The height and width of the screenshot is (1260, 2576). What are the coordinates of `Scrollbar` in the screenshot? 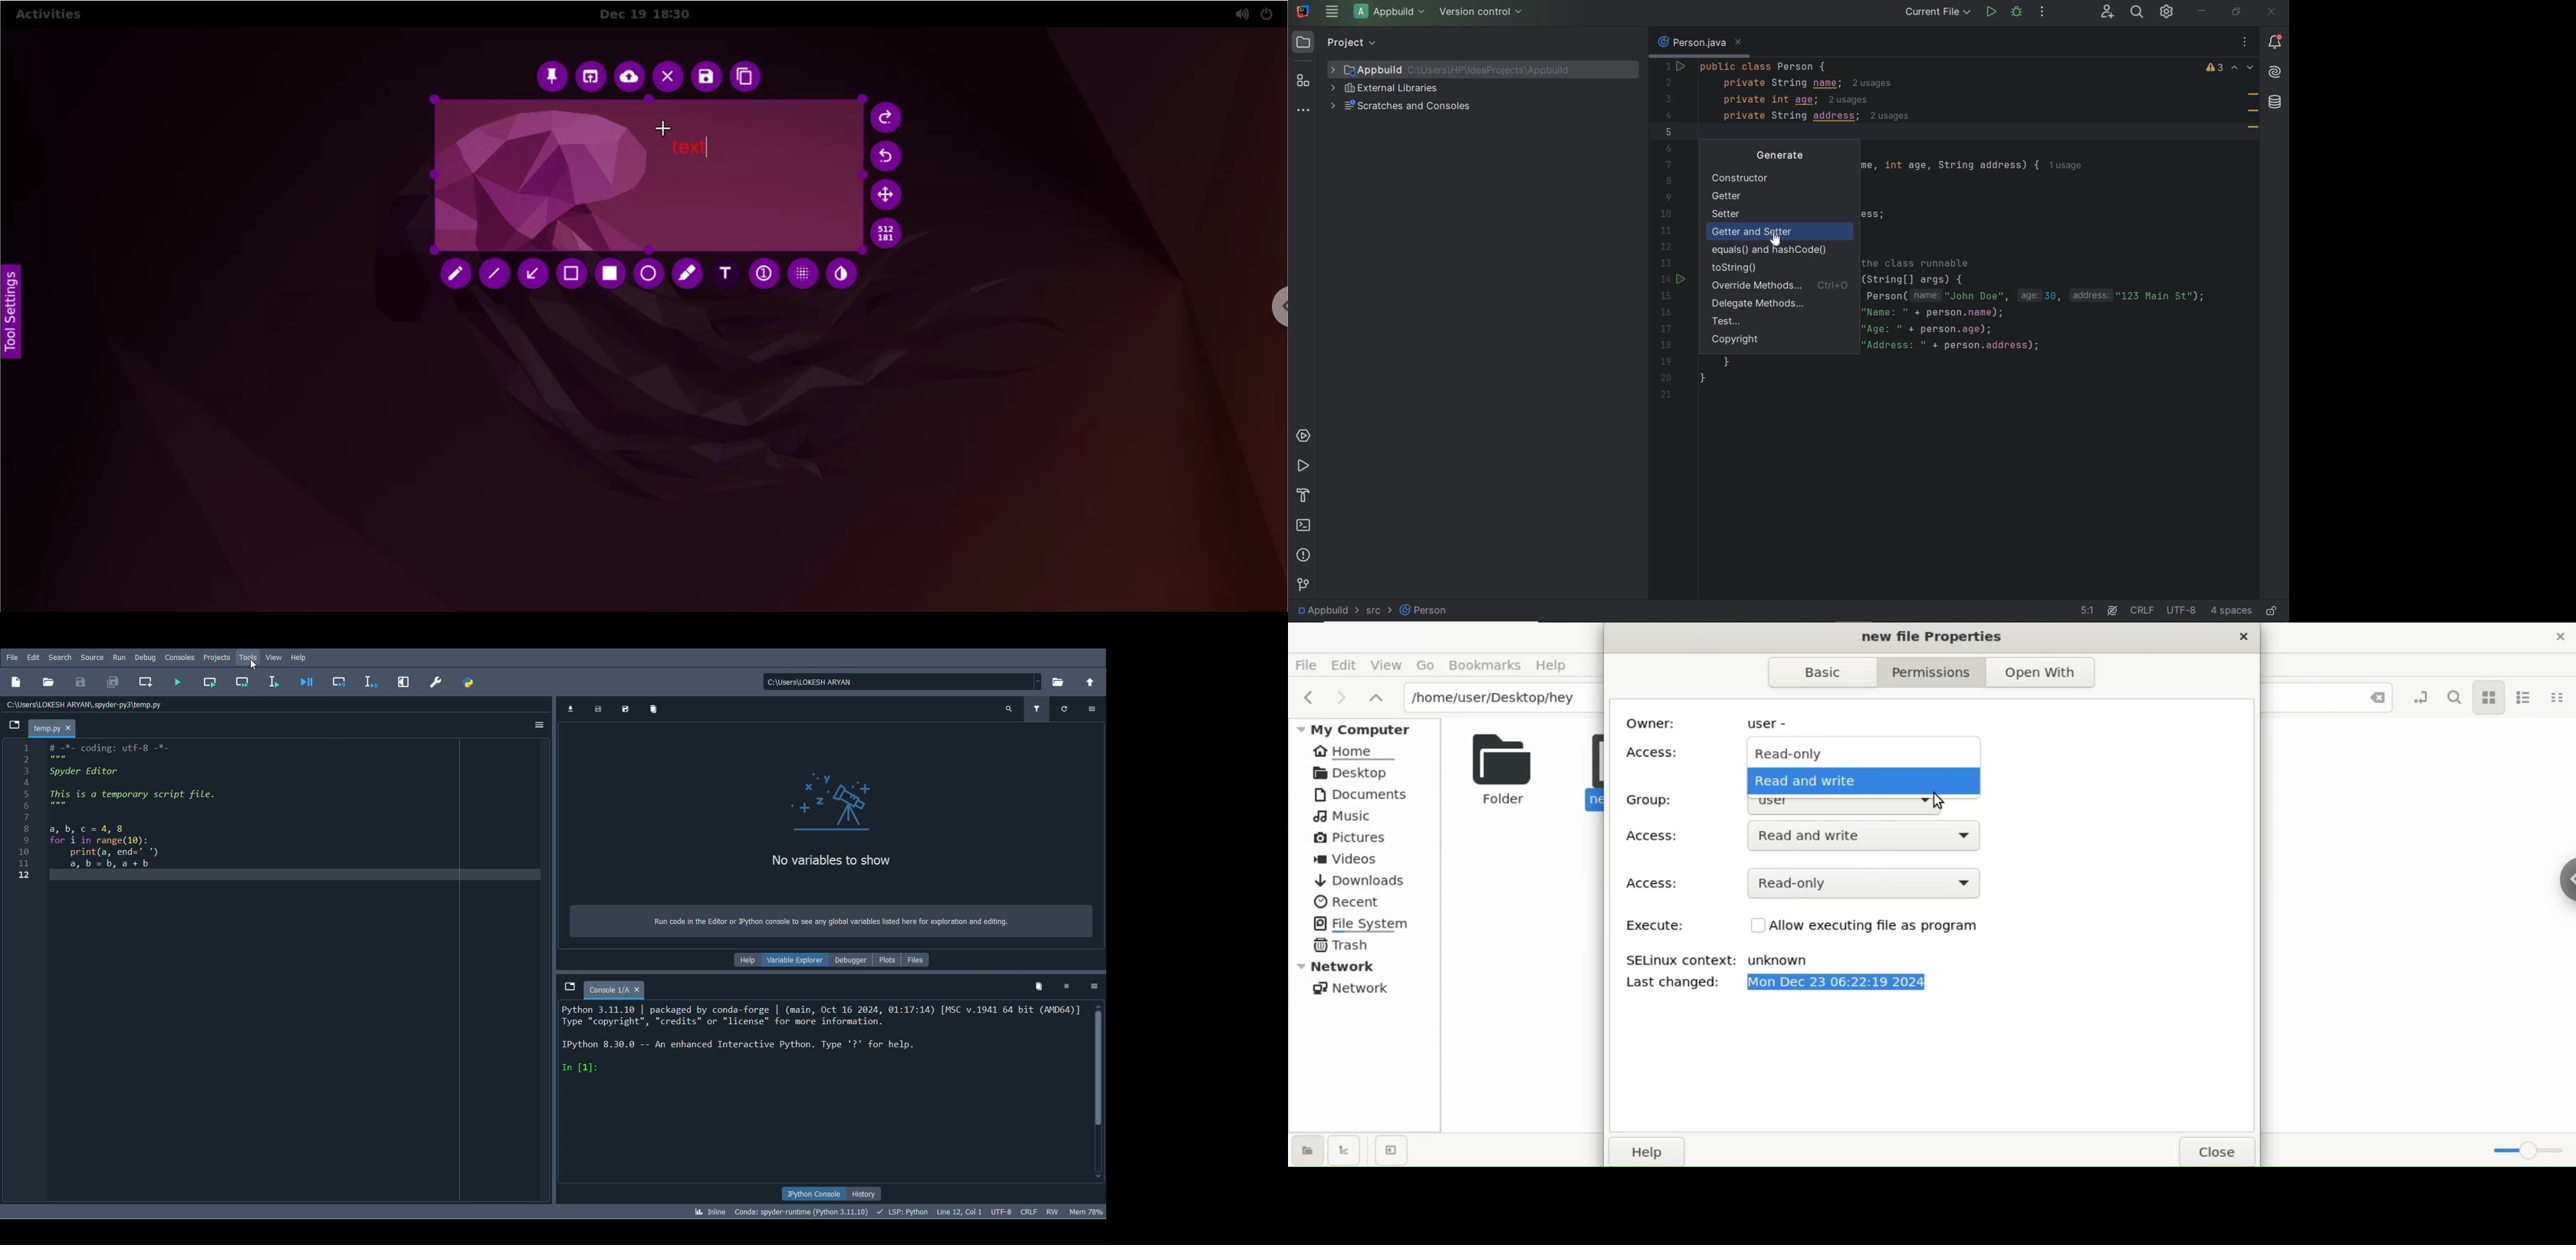 It's located at (1099, 1092).